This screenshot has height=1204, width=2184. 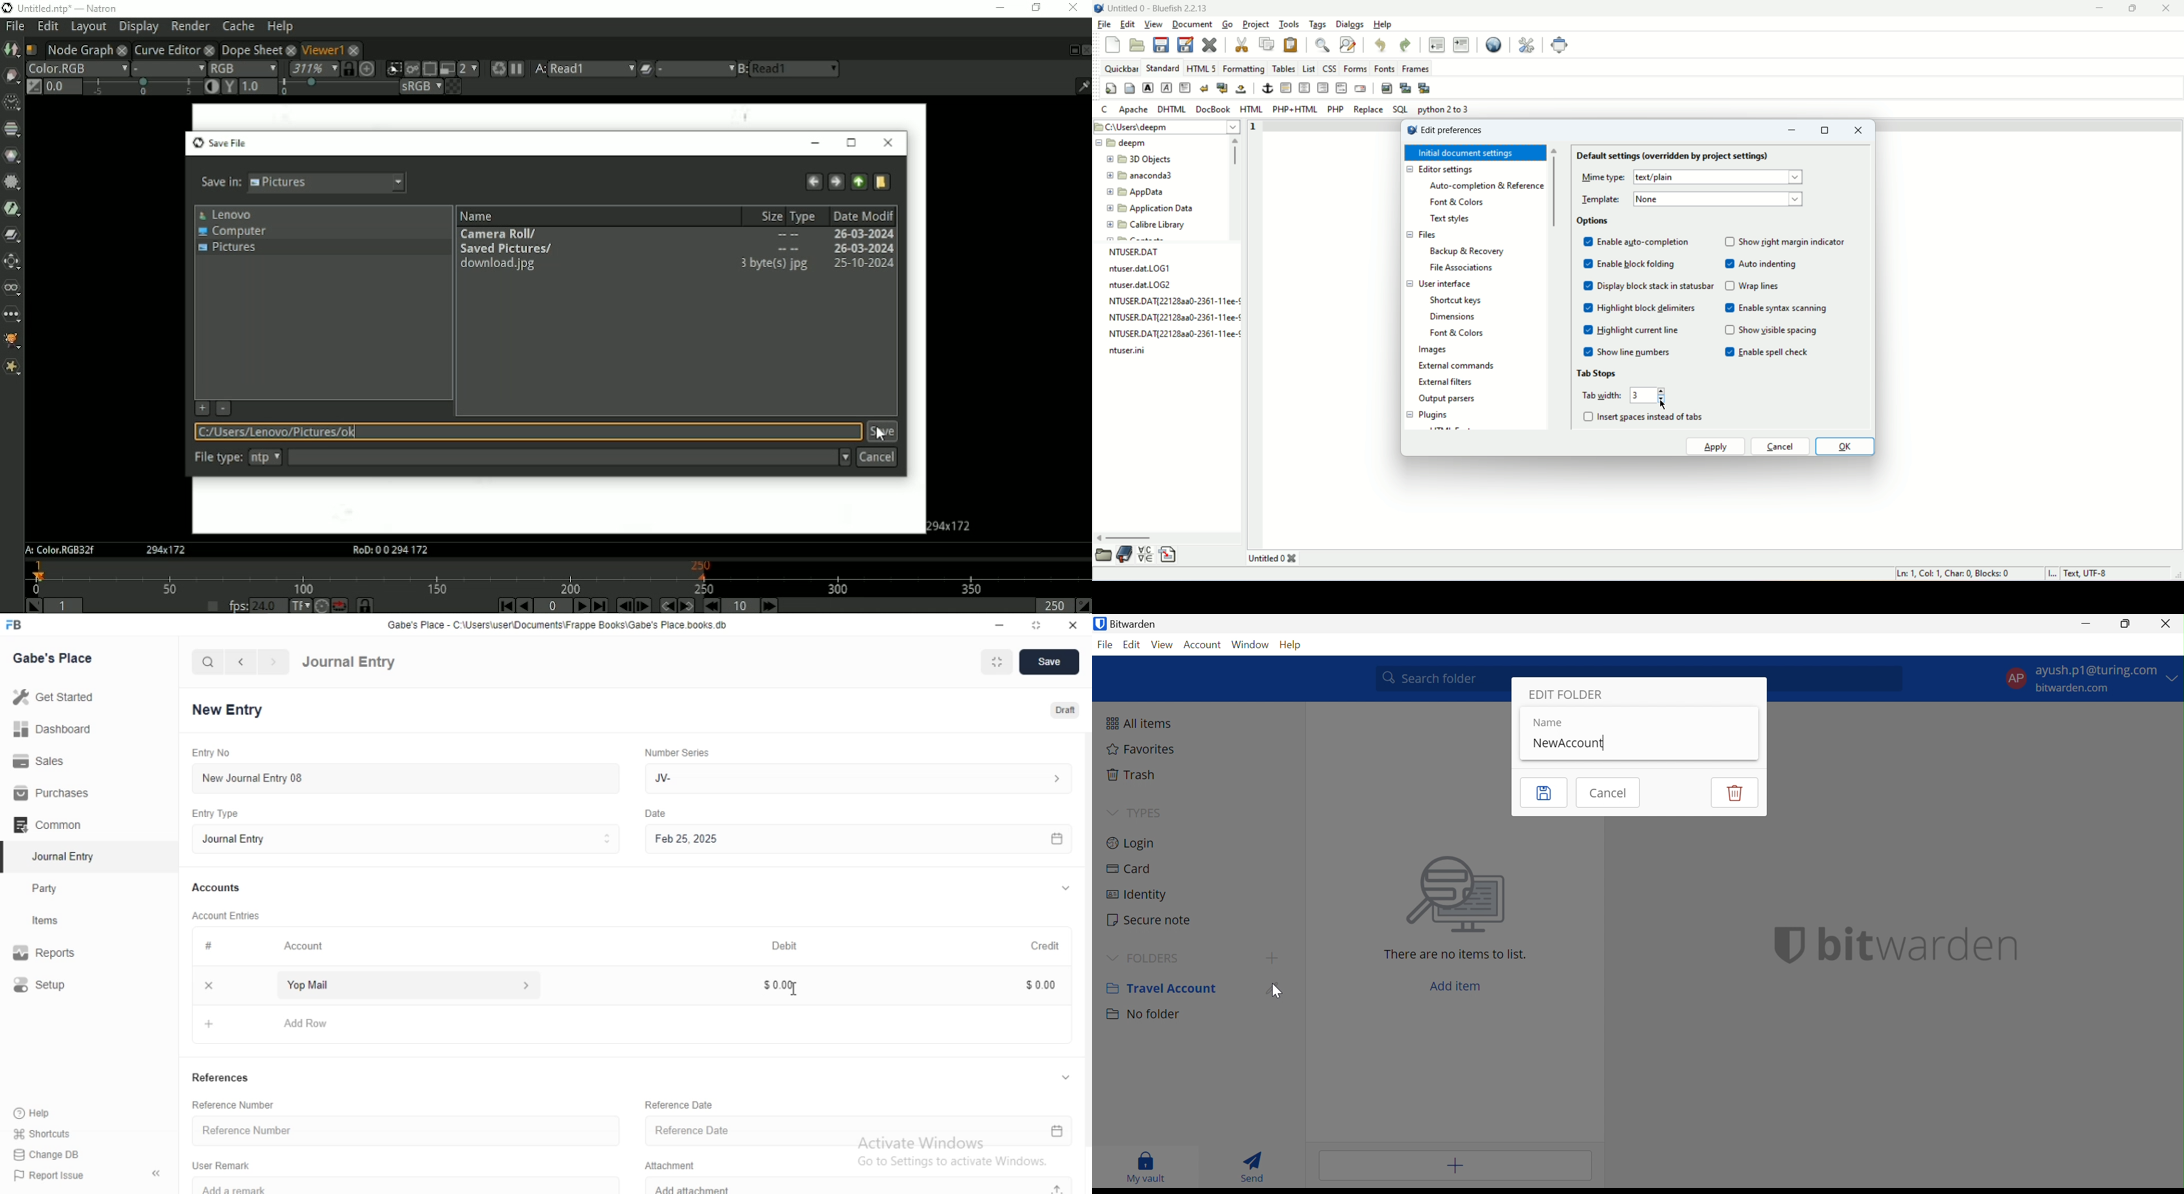 I want to click on Set playback frame rate automatically, so click(x=213, y=606).